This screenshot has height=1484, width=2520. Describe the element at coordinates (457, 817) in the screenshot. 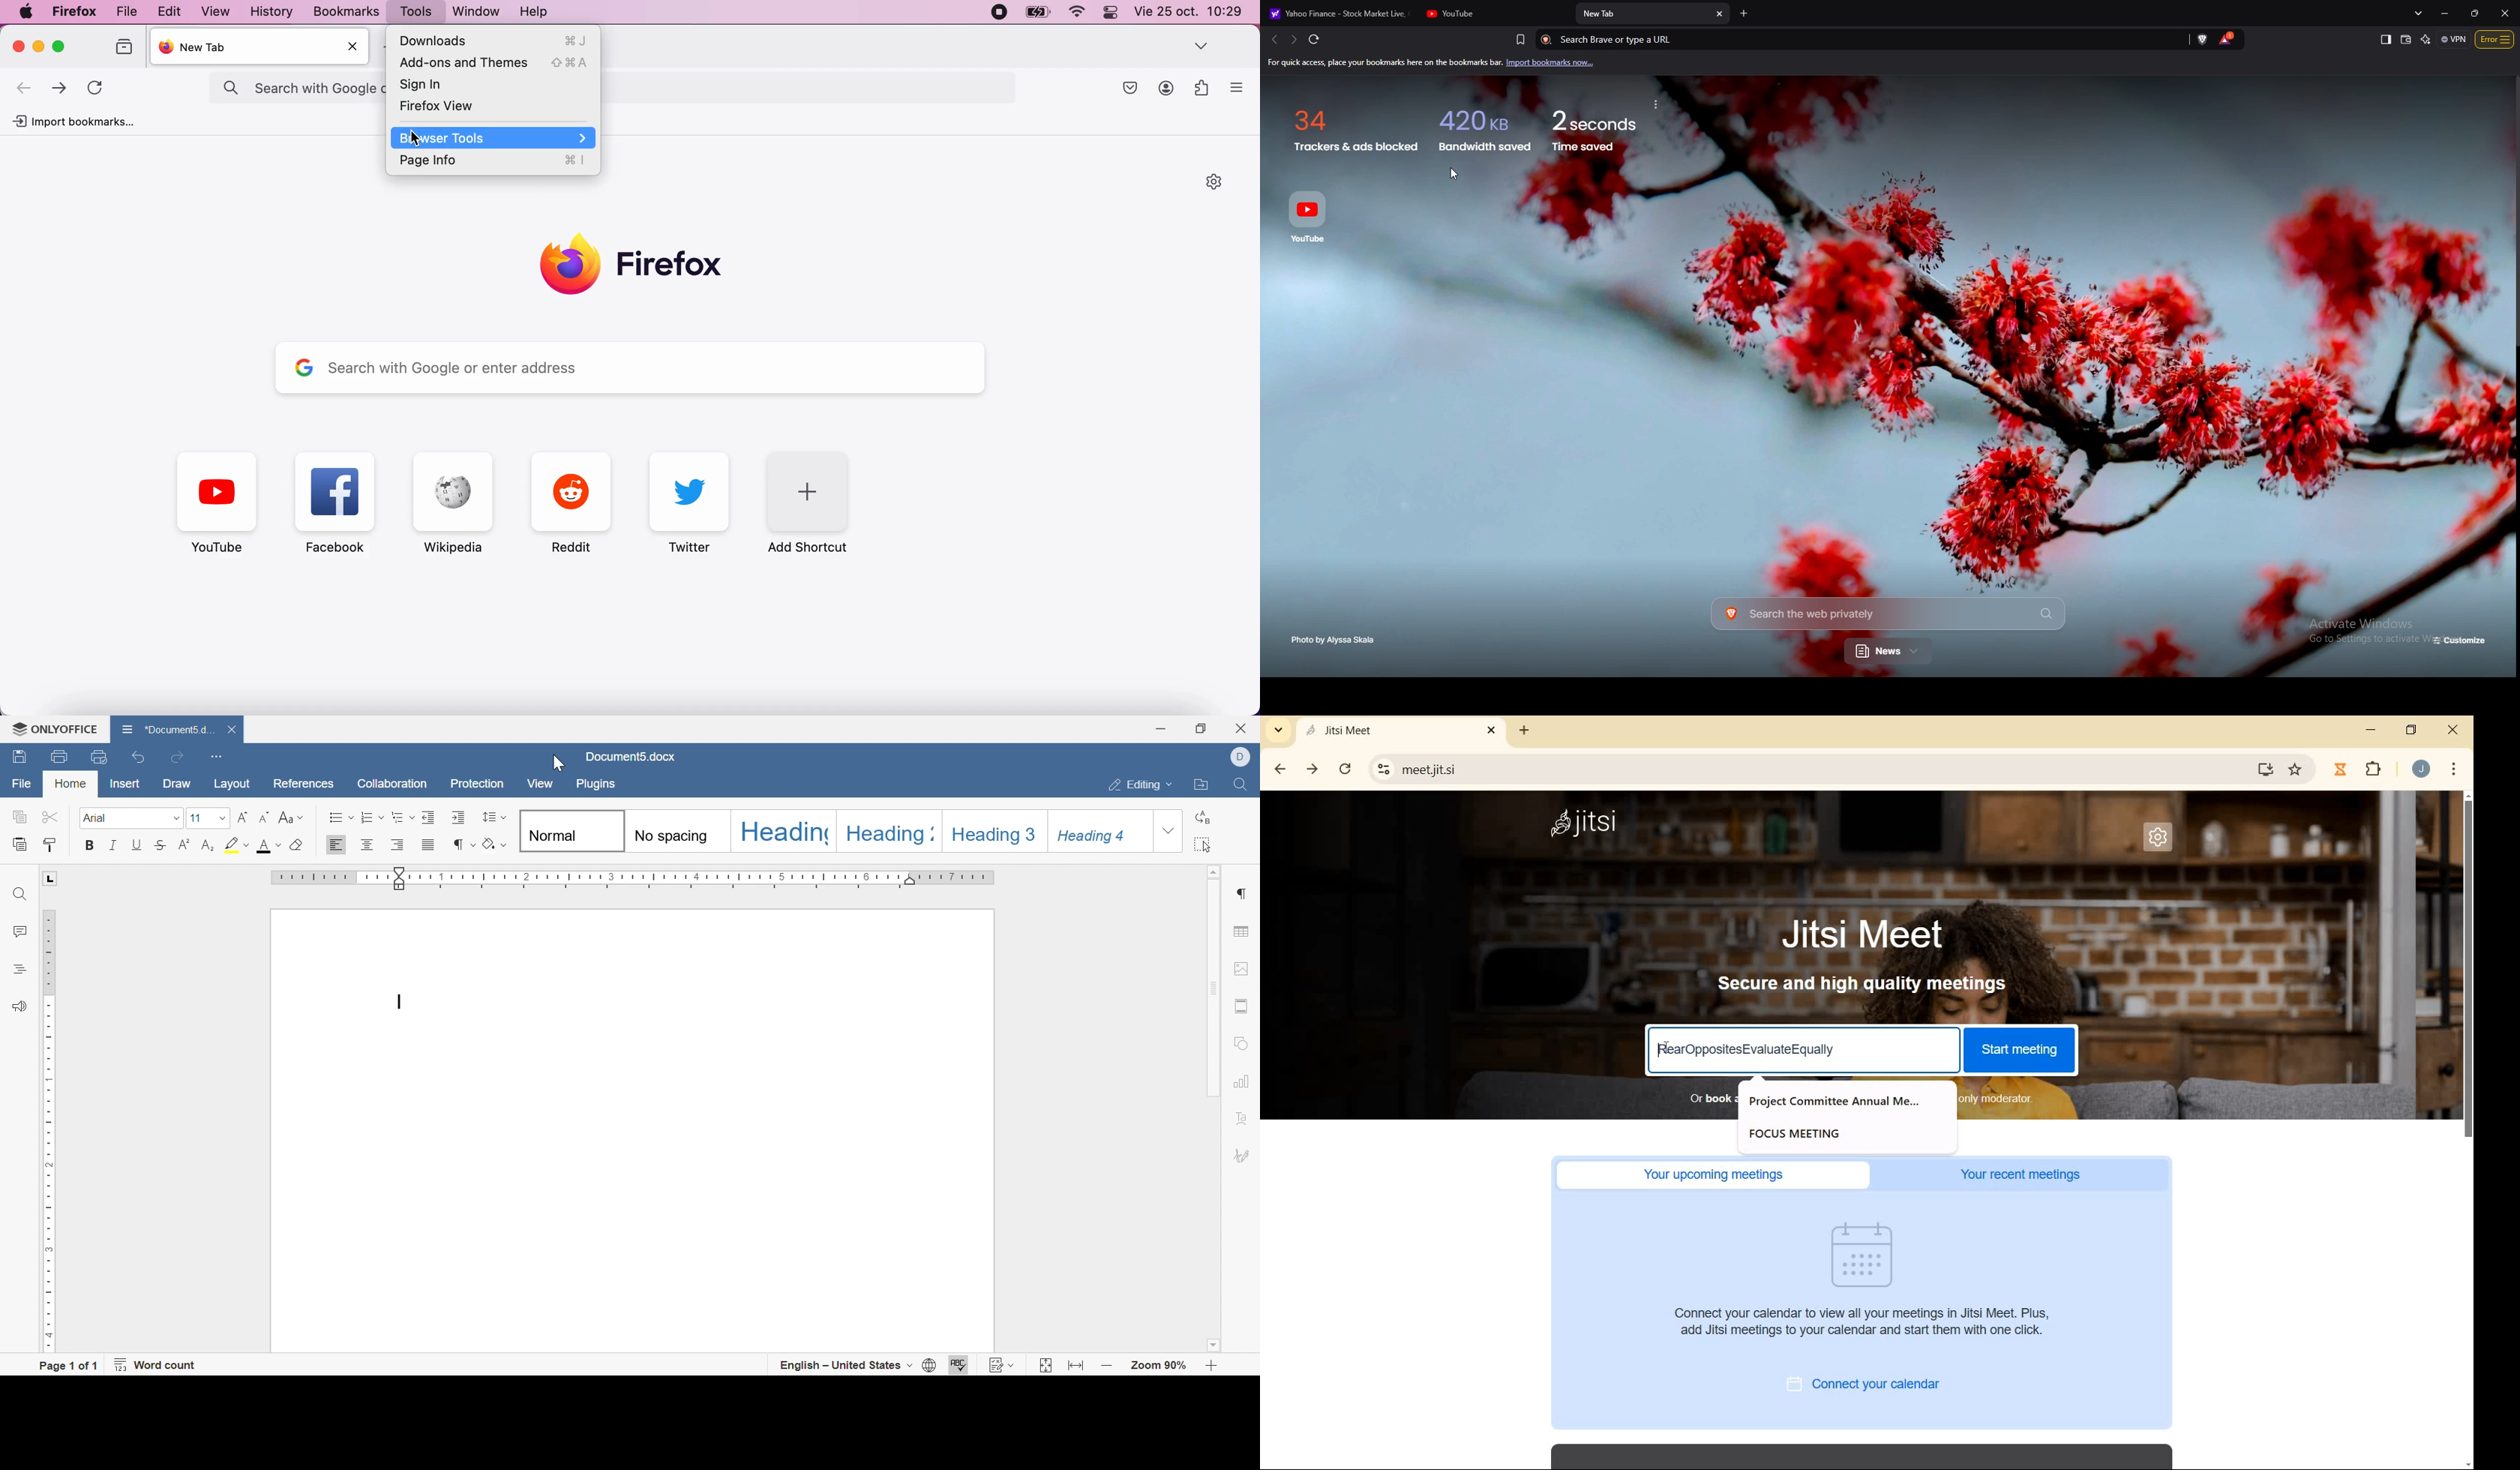

I see `increase indent` at that location.